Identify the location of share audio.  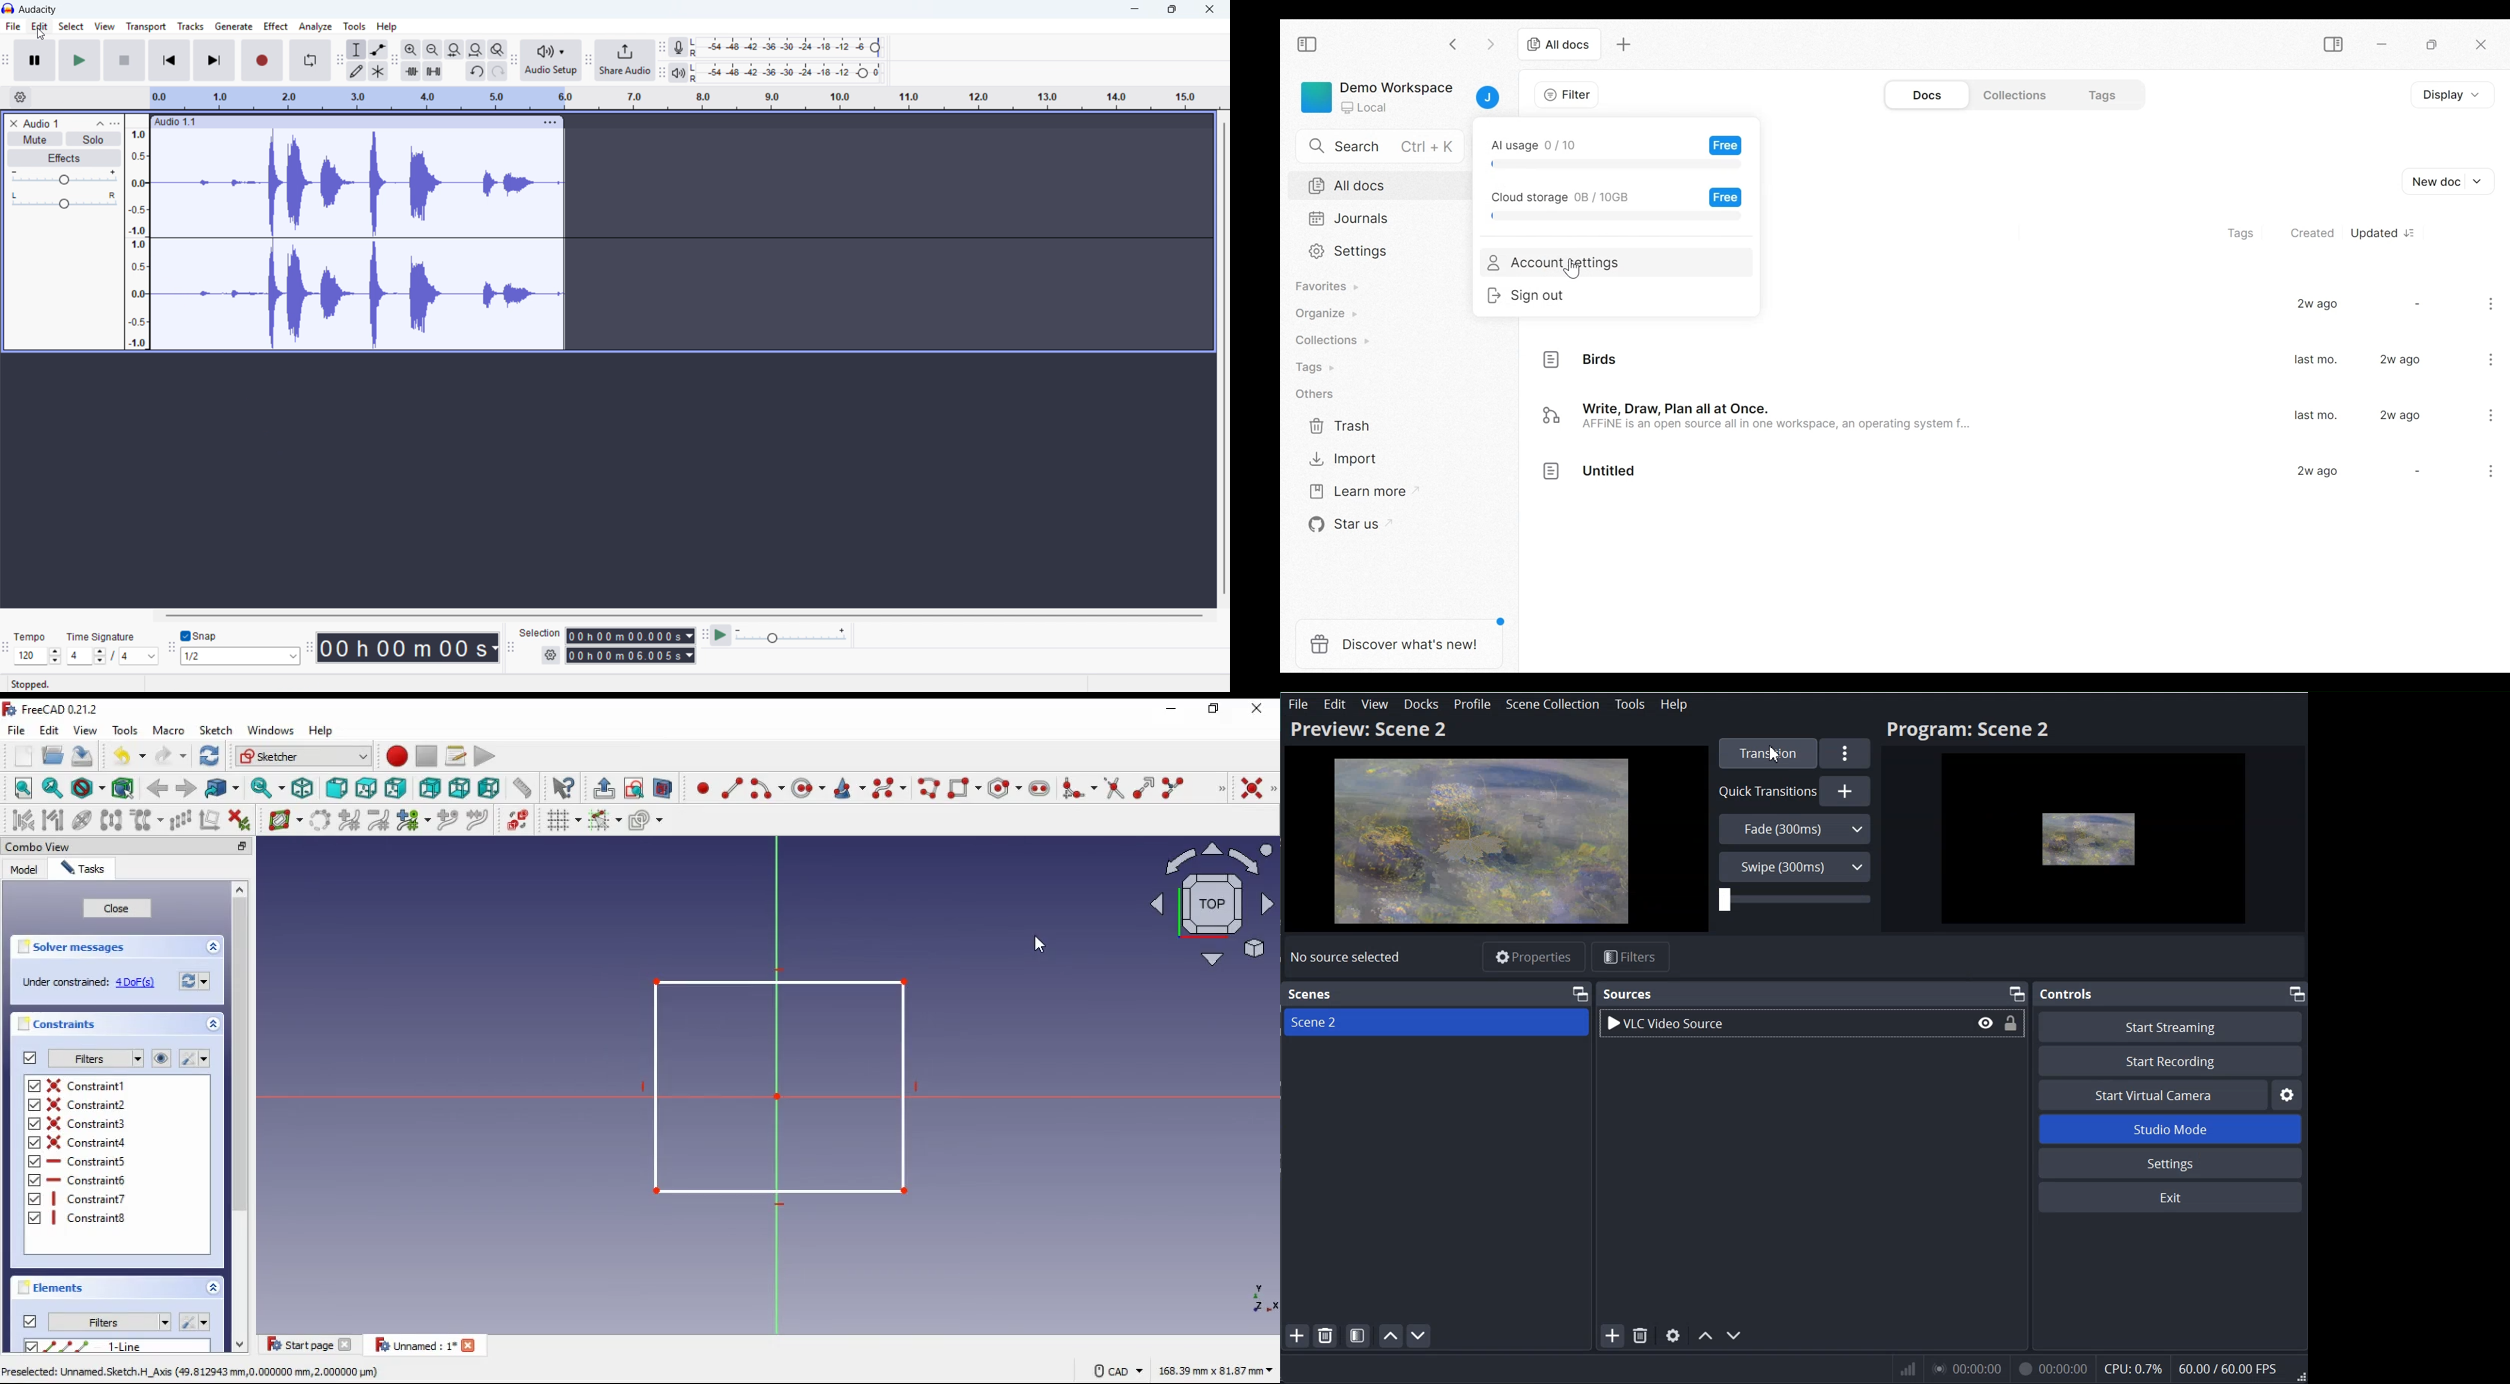
(626, 60).